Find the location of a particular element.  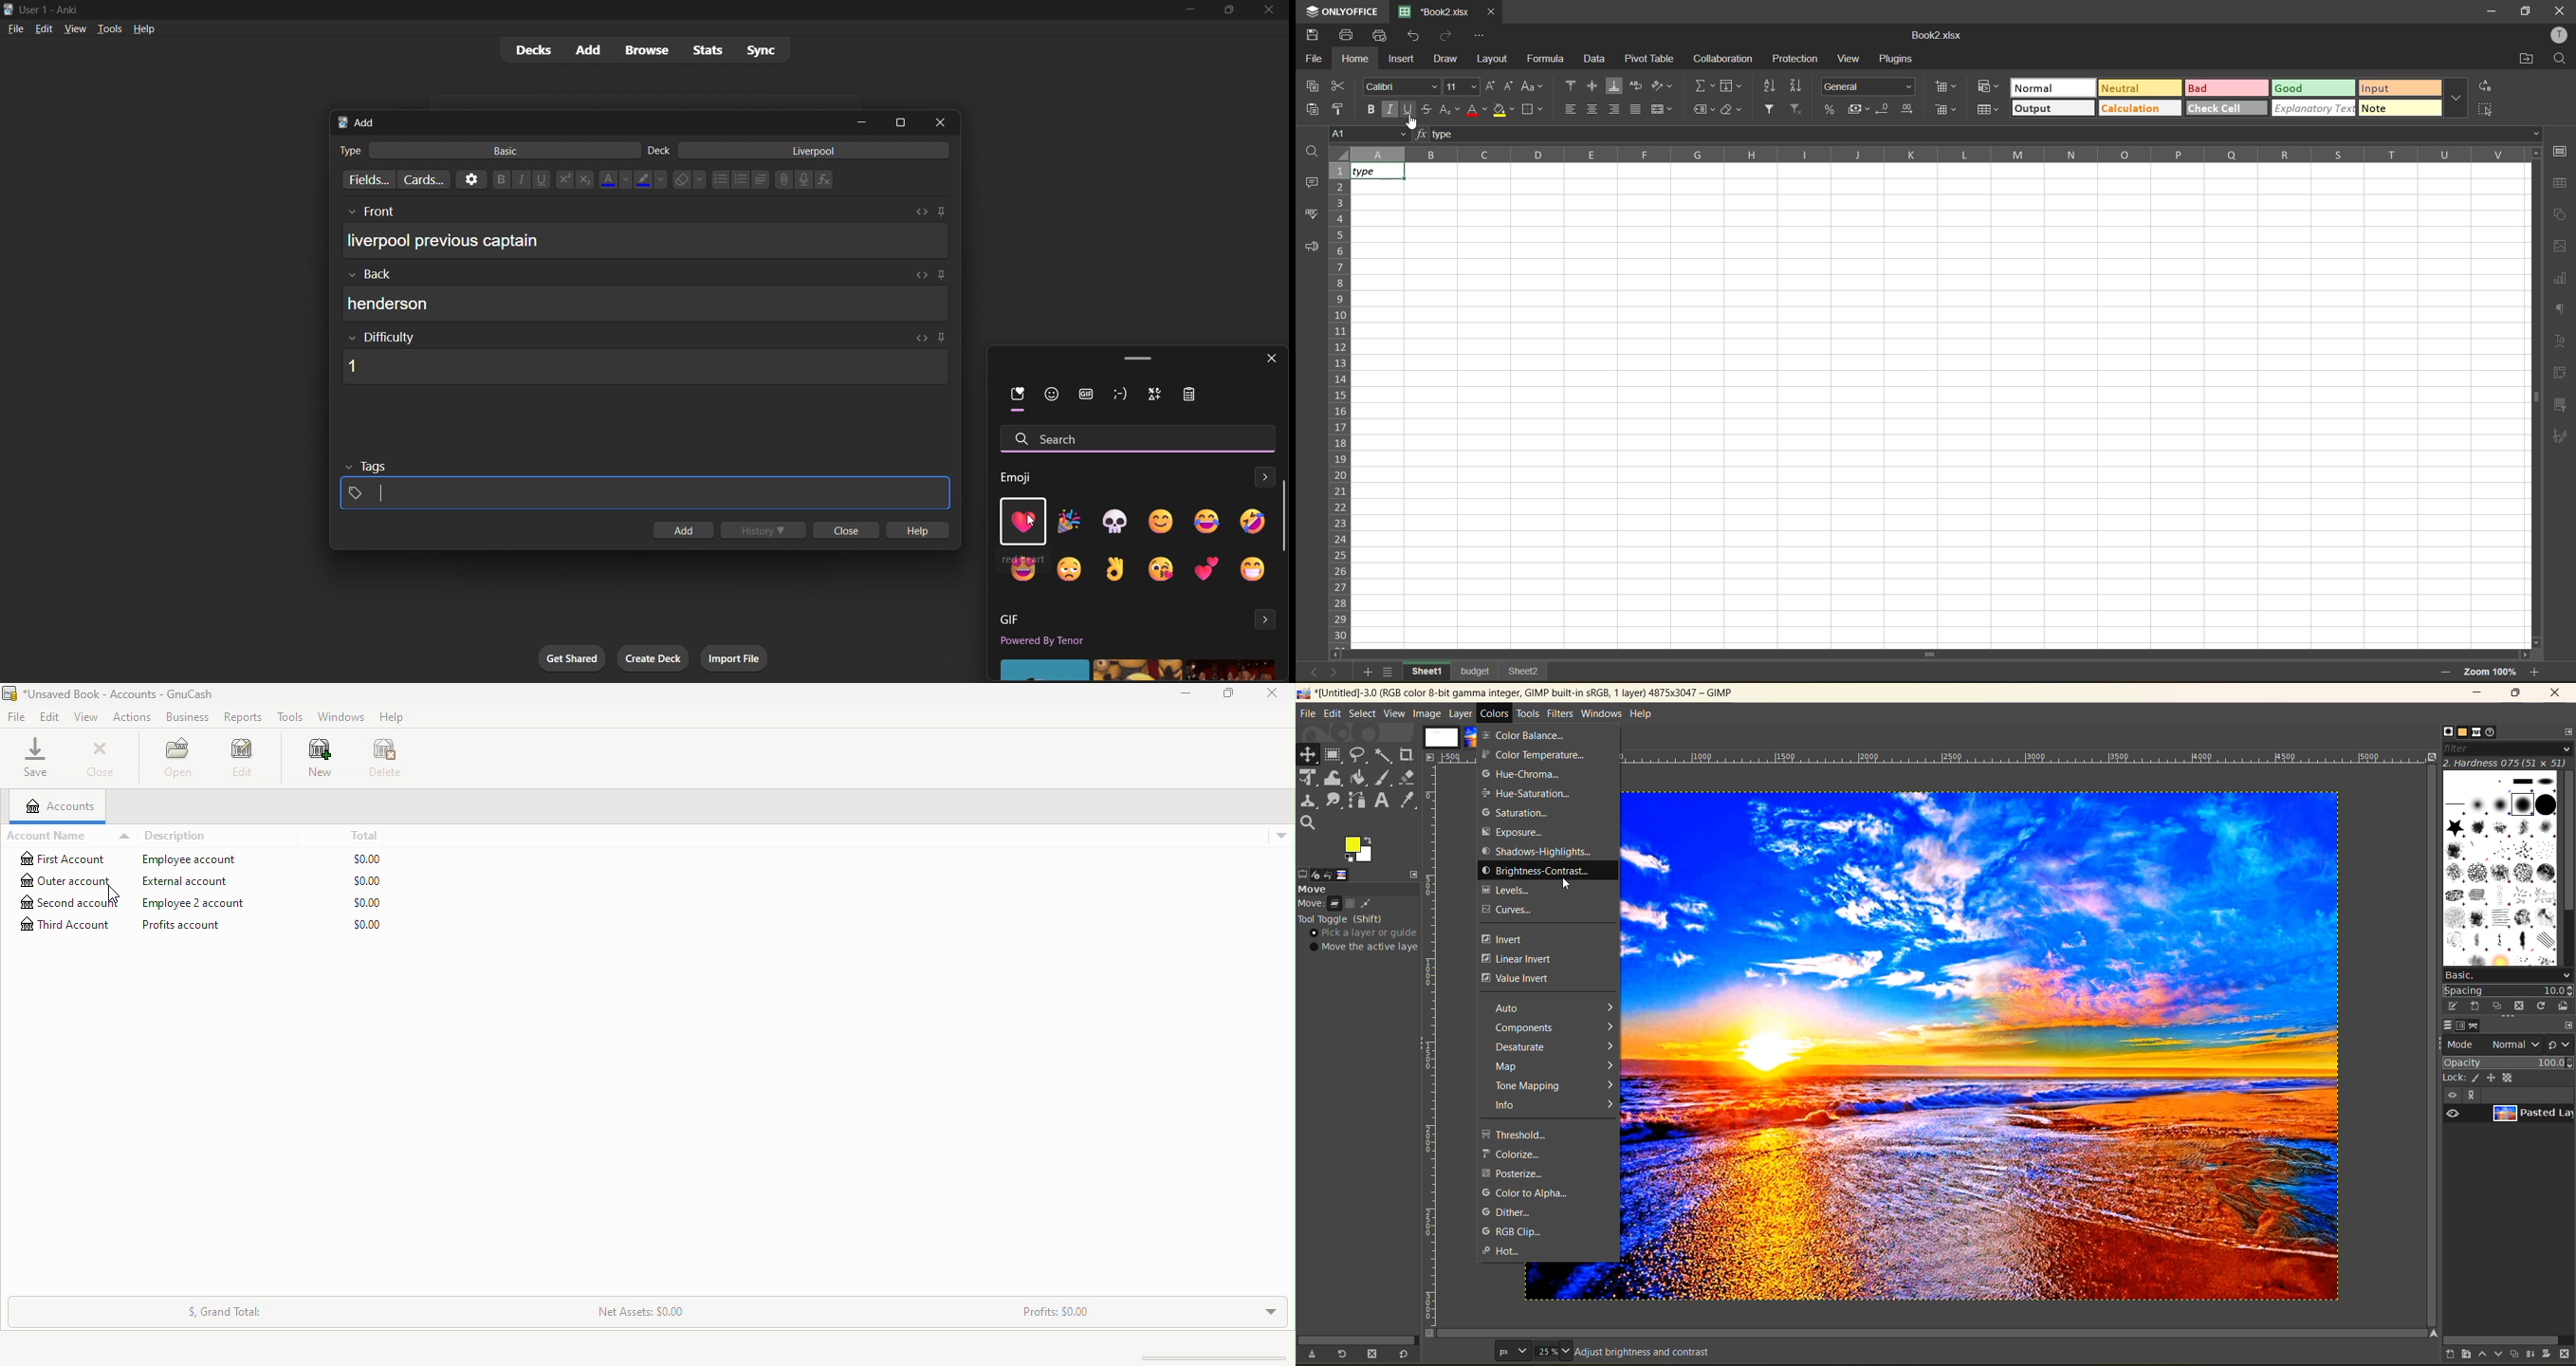

duplicate brush is located at coordinates (2499, 1006).